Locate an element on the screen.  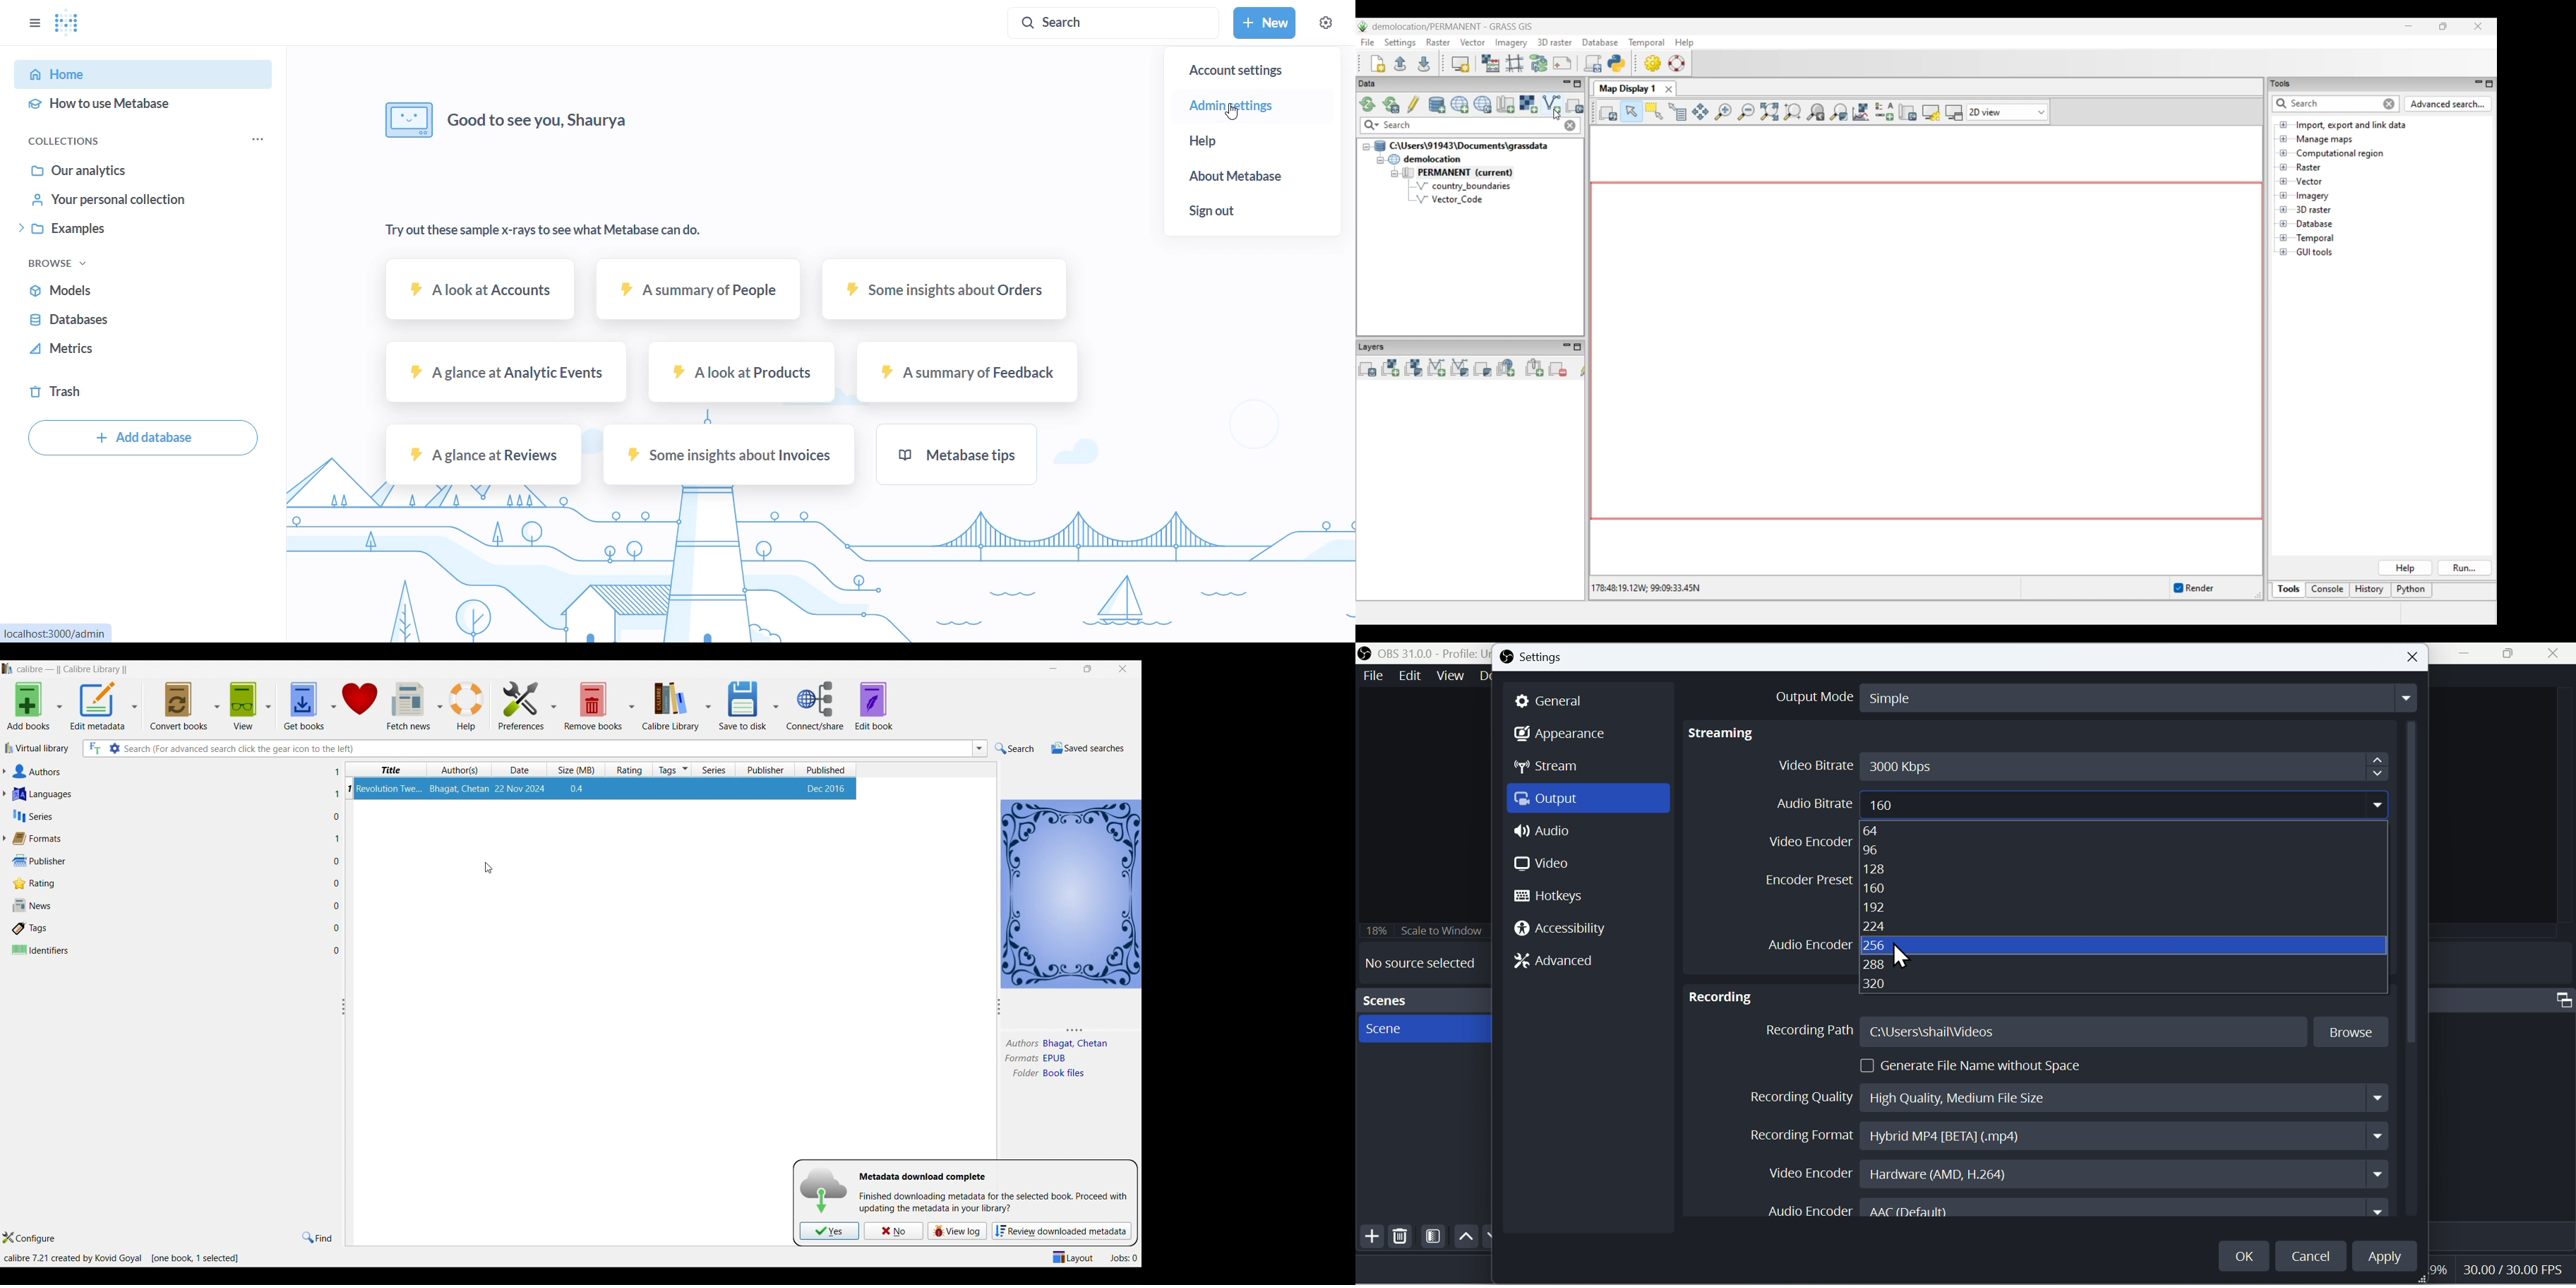
Settings menu is located at coordinates (1400, 43).